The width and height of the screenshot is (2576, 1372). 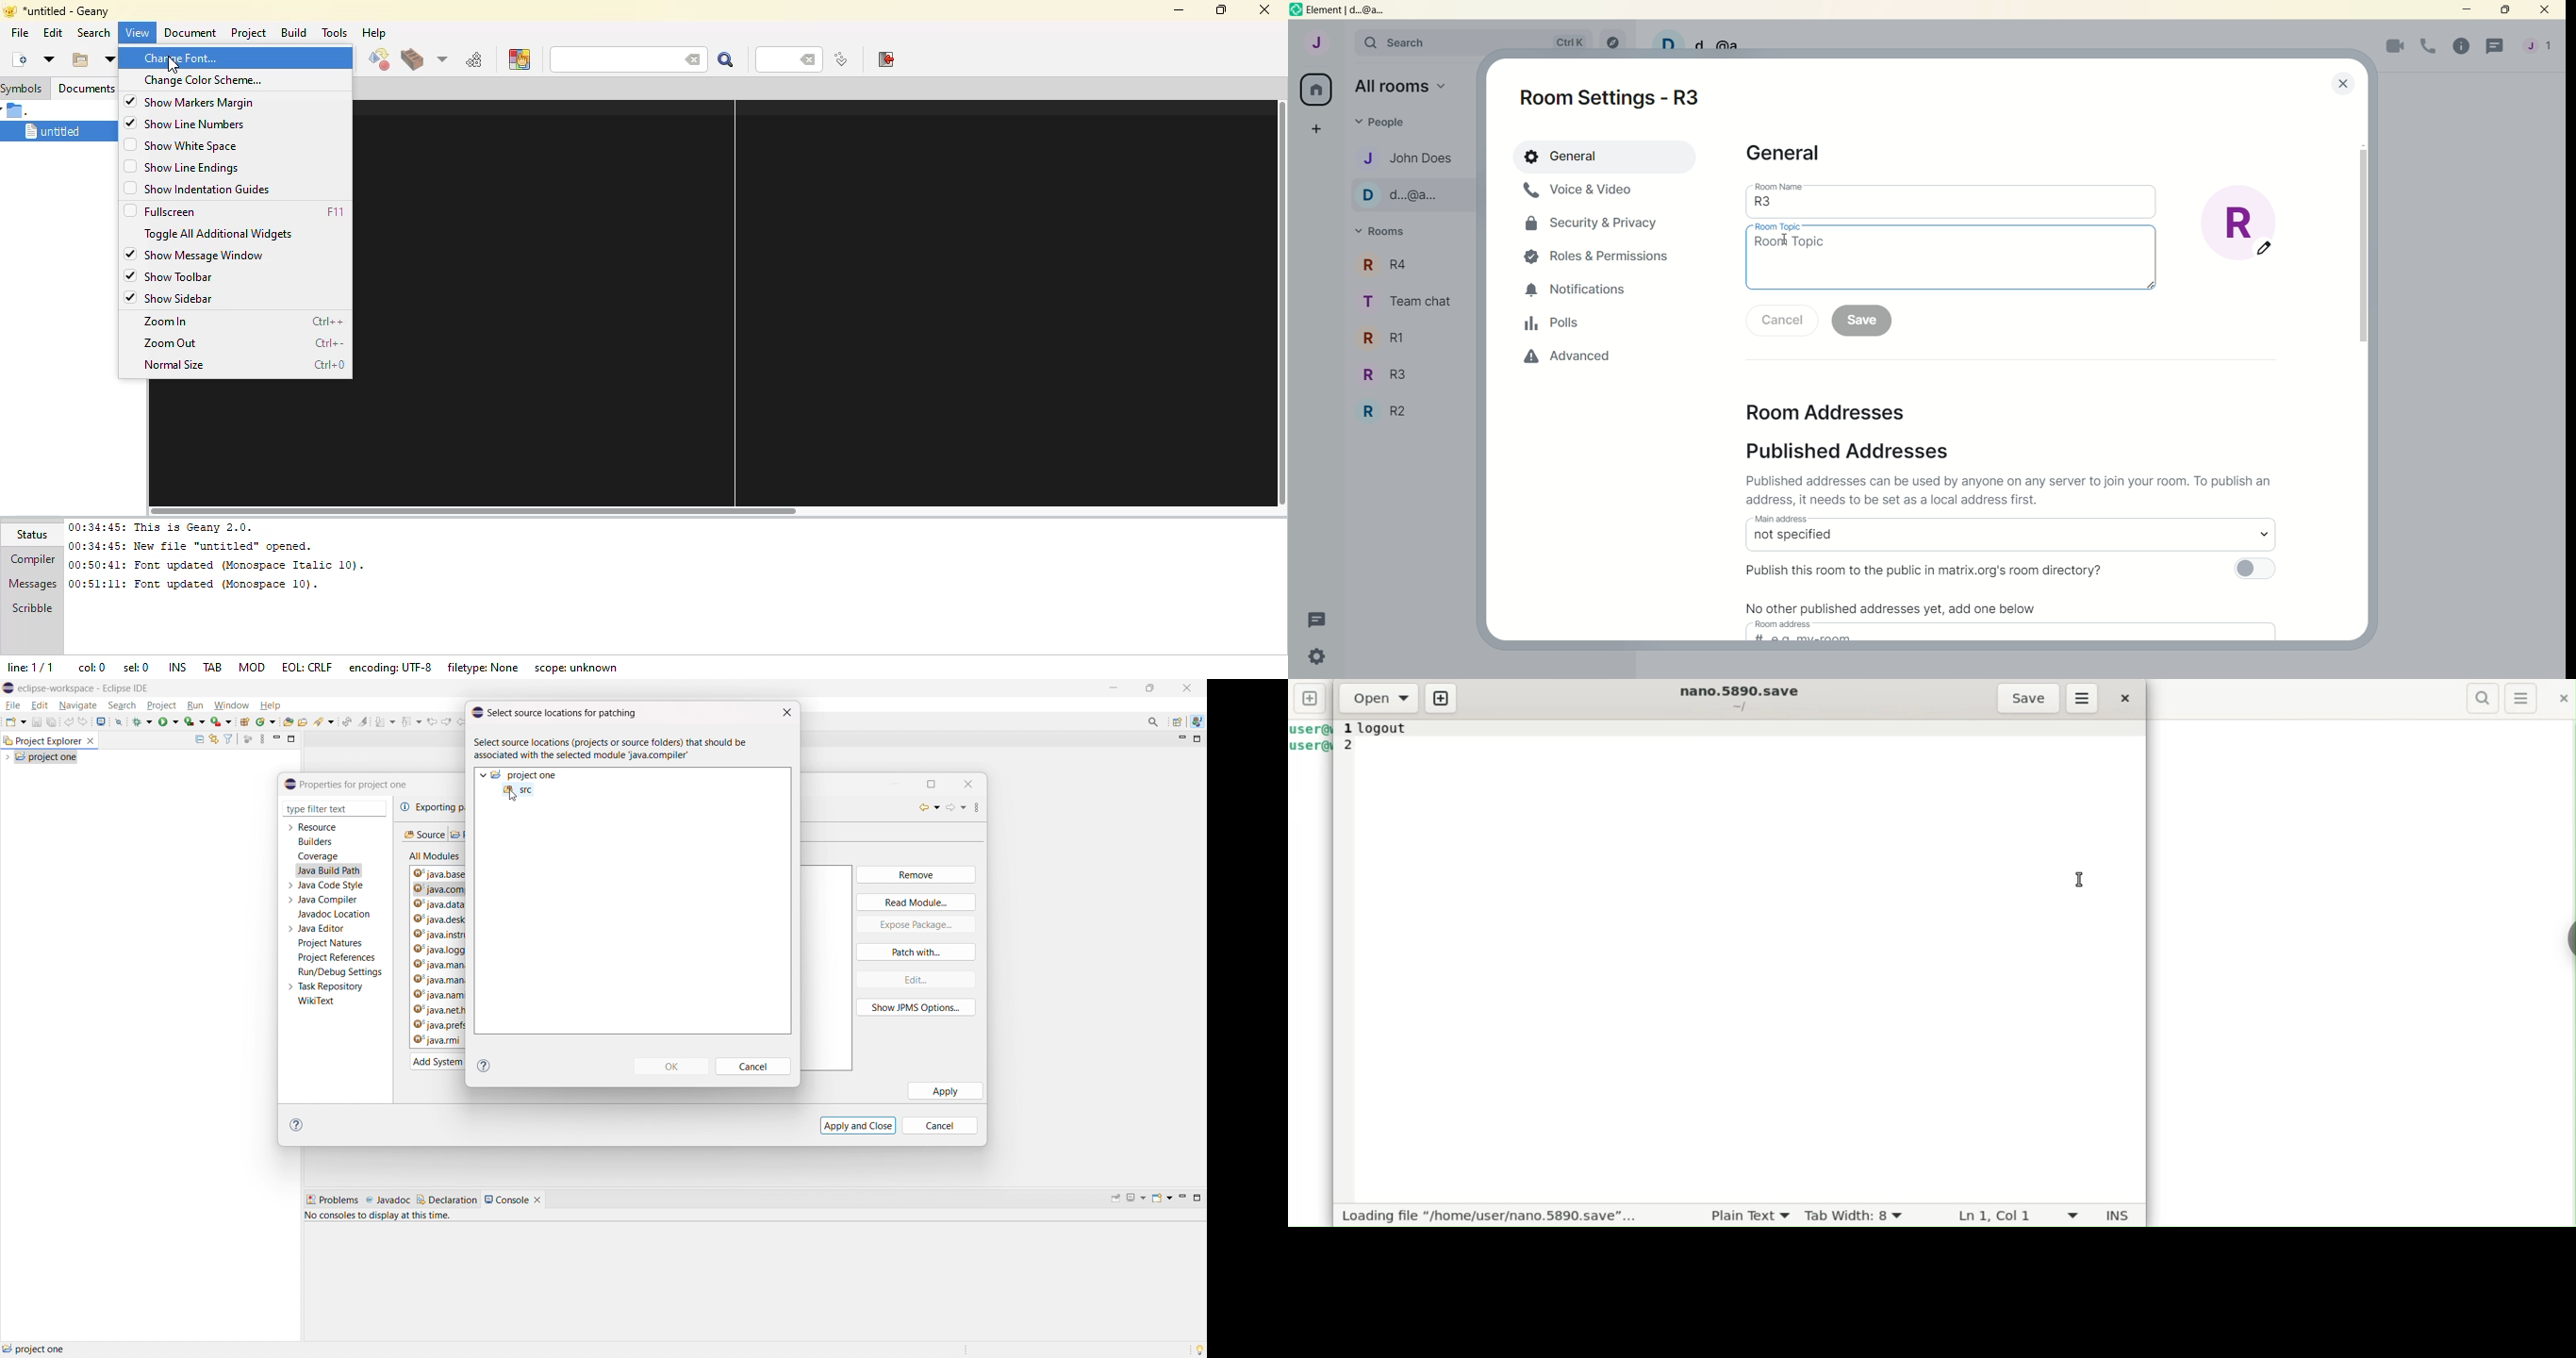 What do you see at coordinates (1994, 1216) in the screenshot?
I see `Ln 1, Col 1` at bounding box center [1994, 1216].